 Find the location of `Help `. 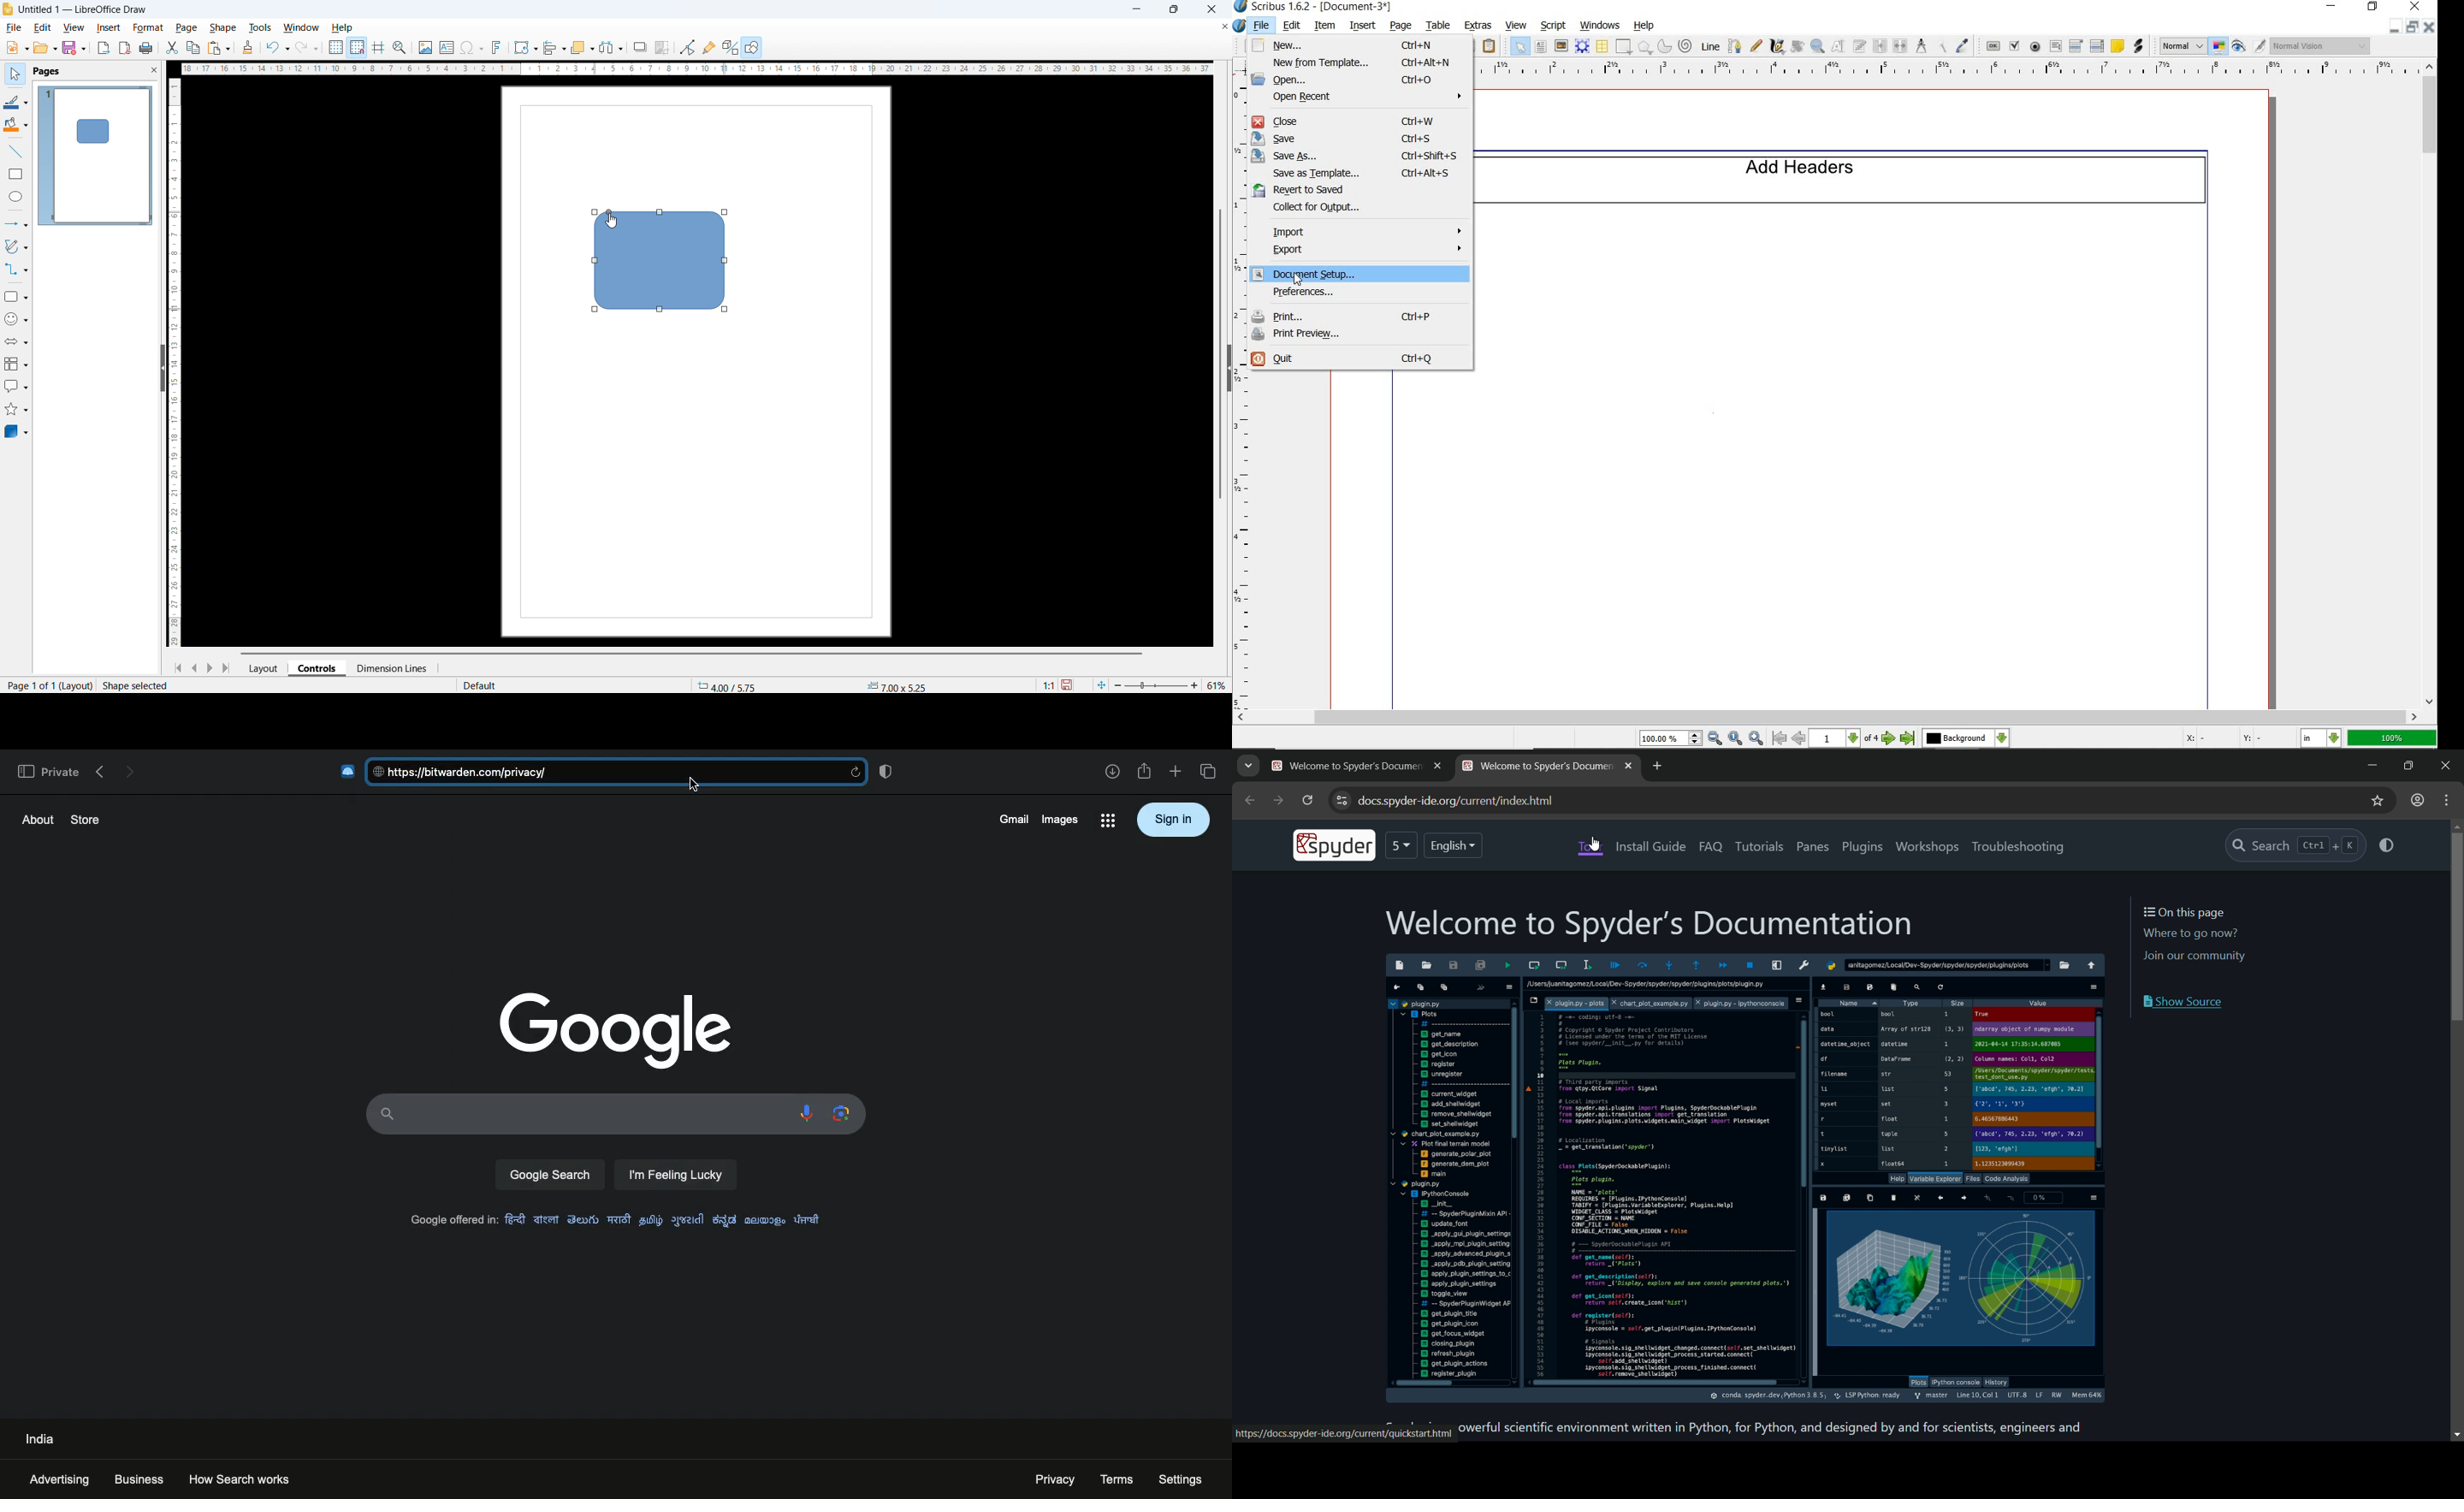

Help  is located at coordinates (343, 28).